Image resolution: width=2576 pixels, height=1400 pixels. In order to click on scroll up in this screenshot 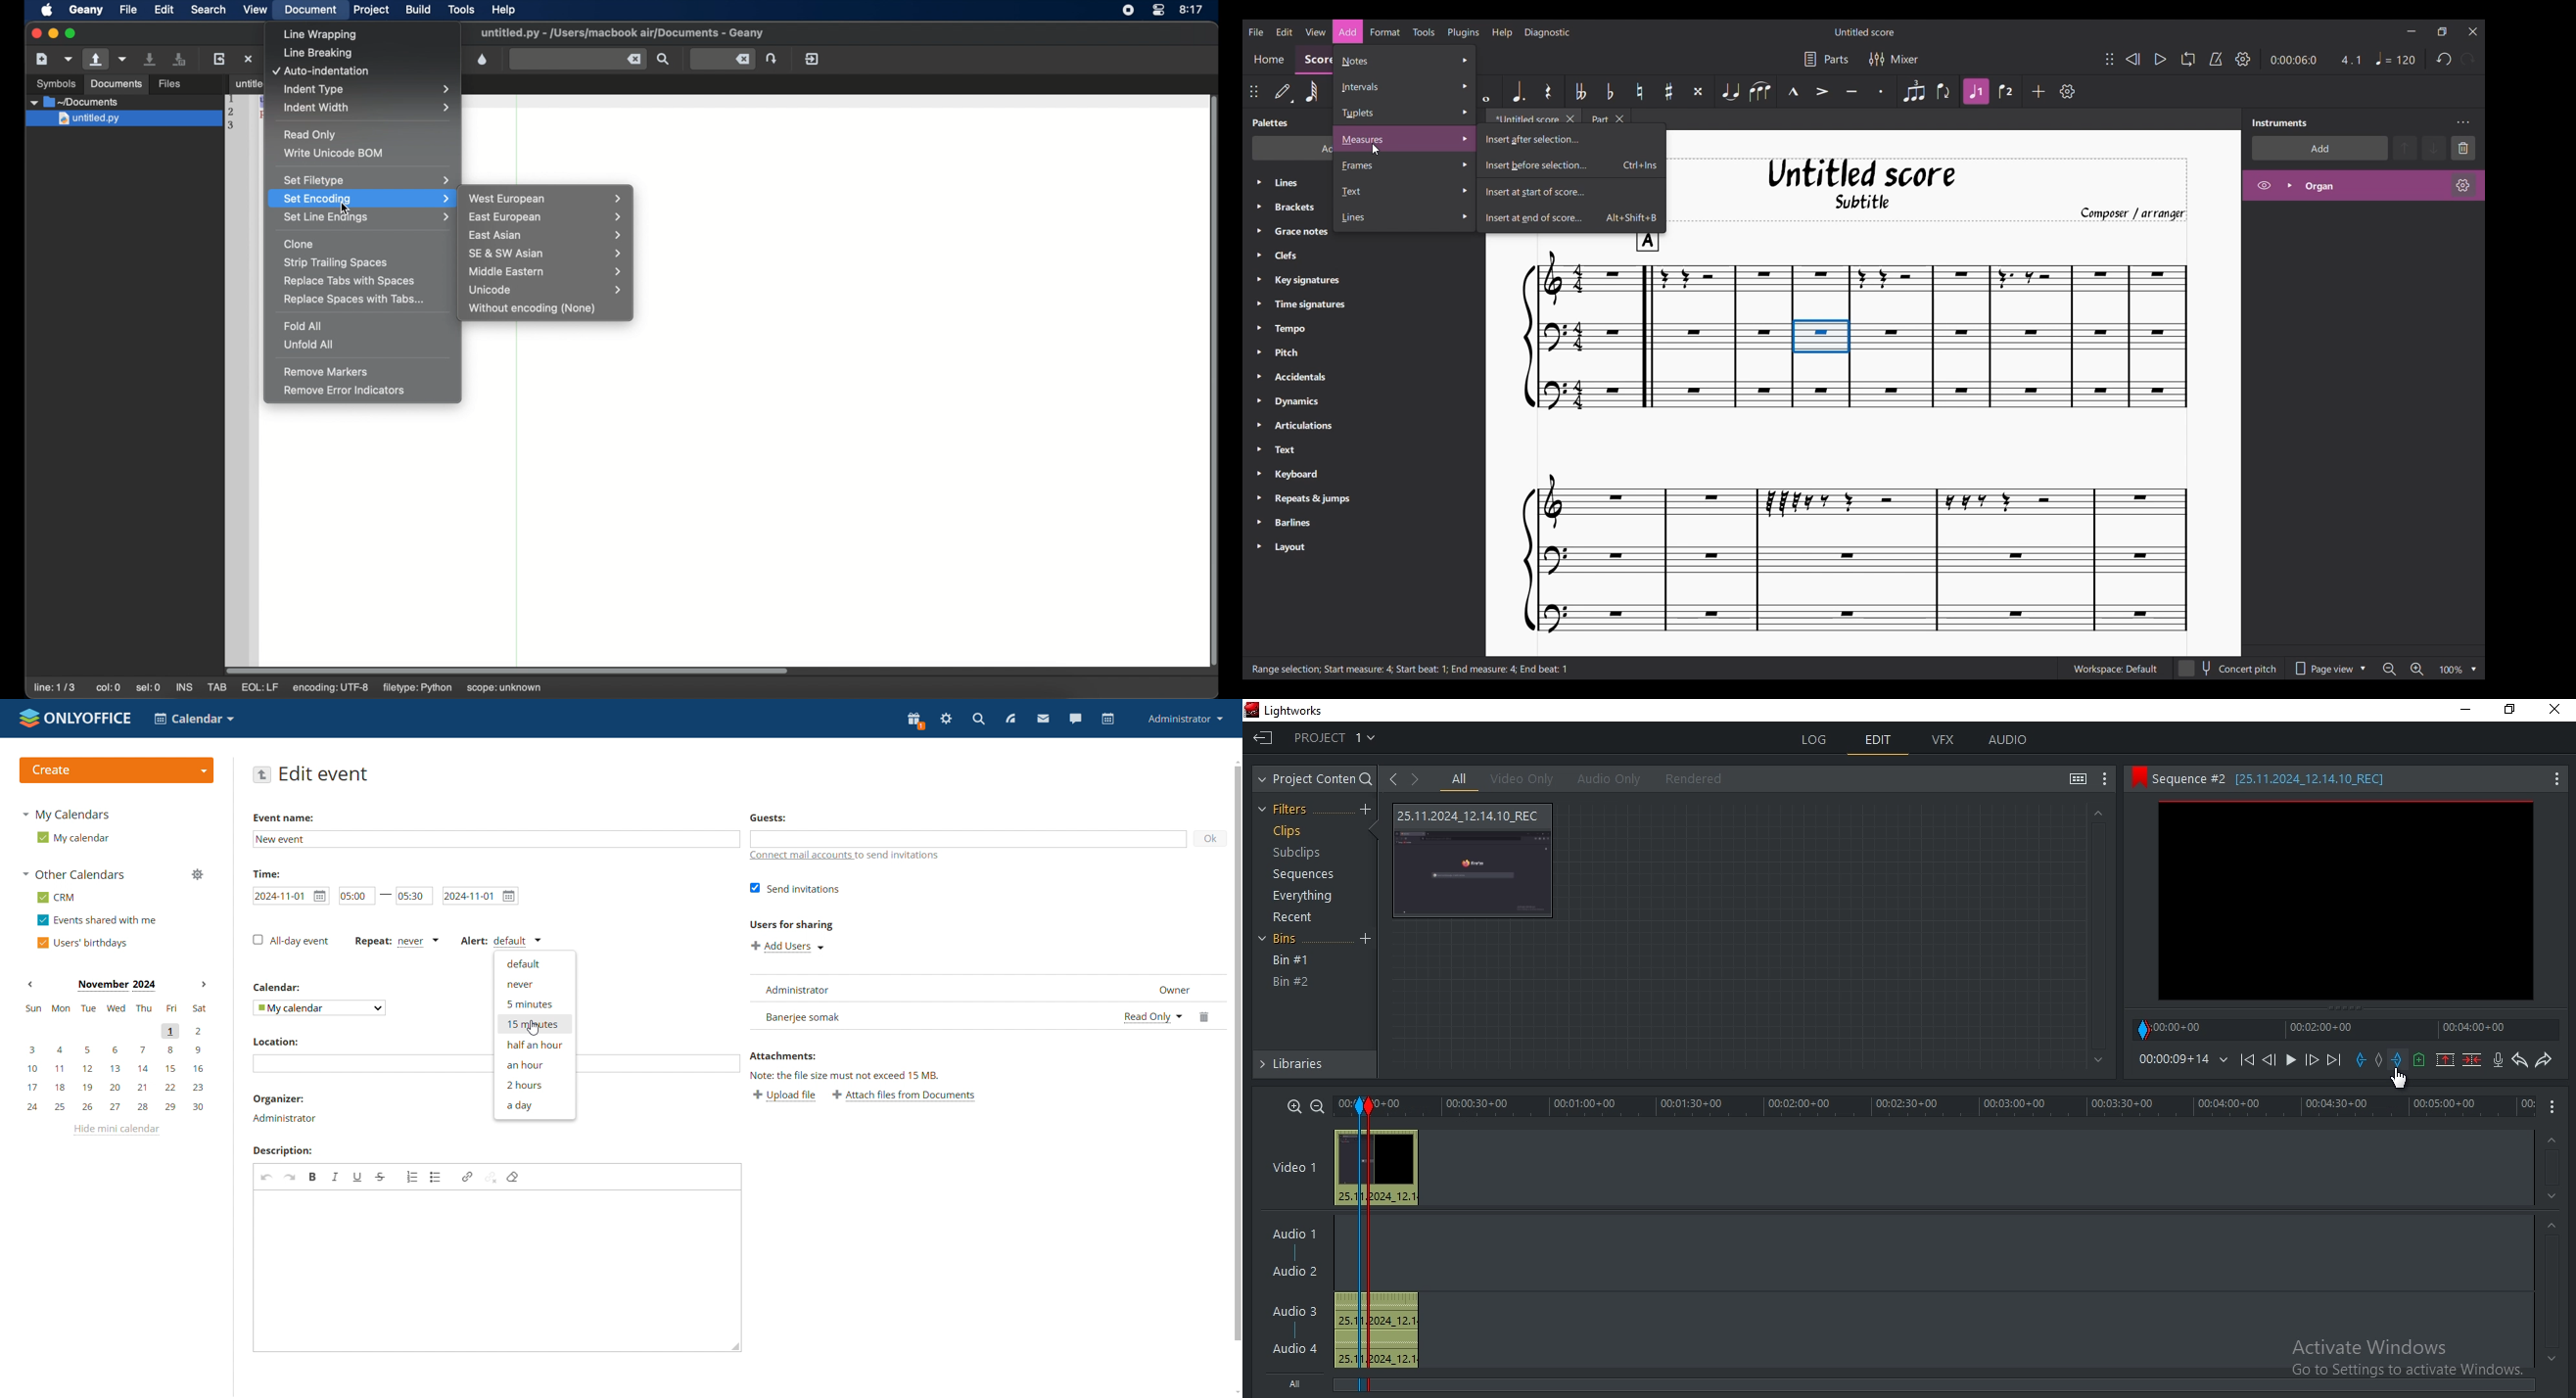, I will do `click(1238, 762)`.